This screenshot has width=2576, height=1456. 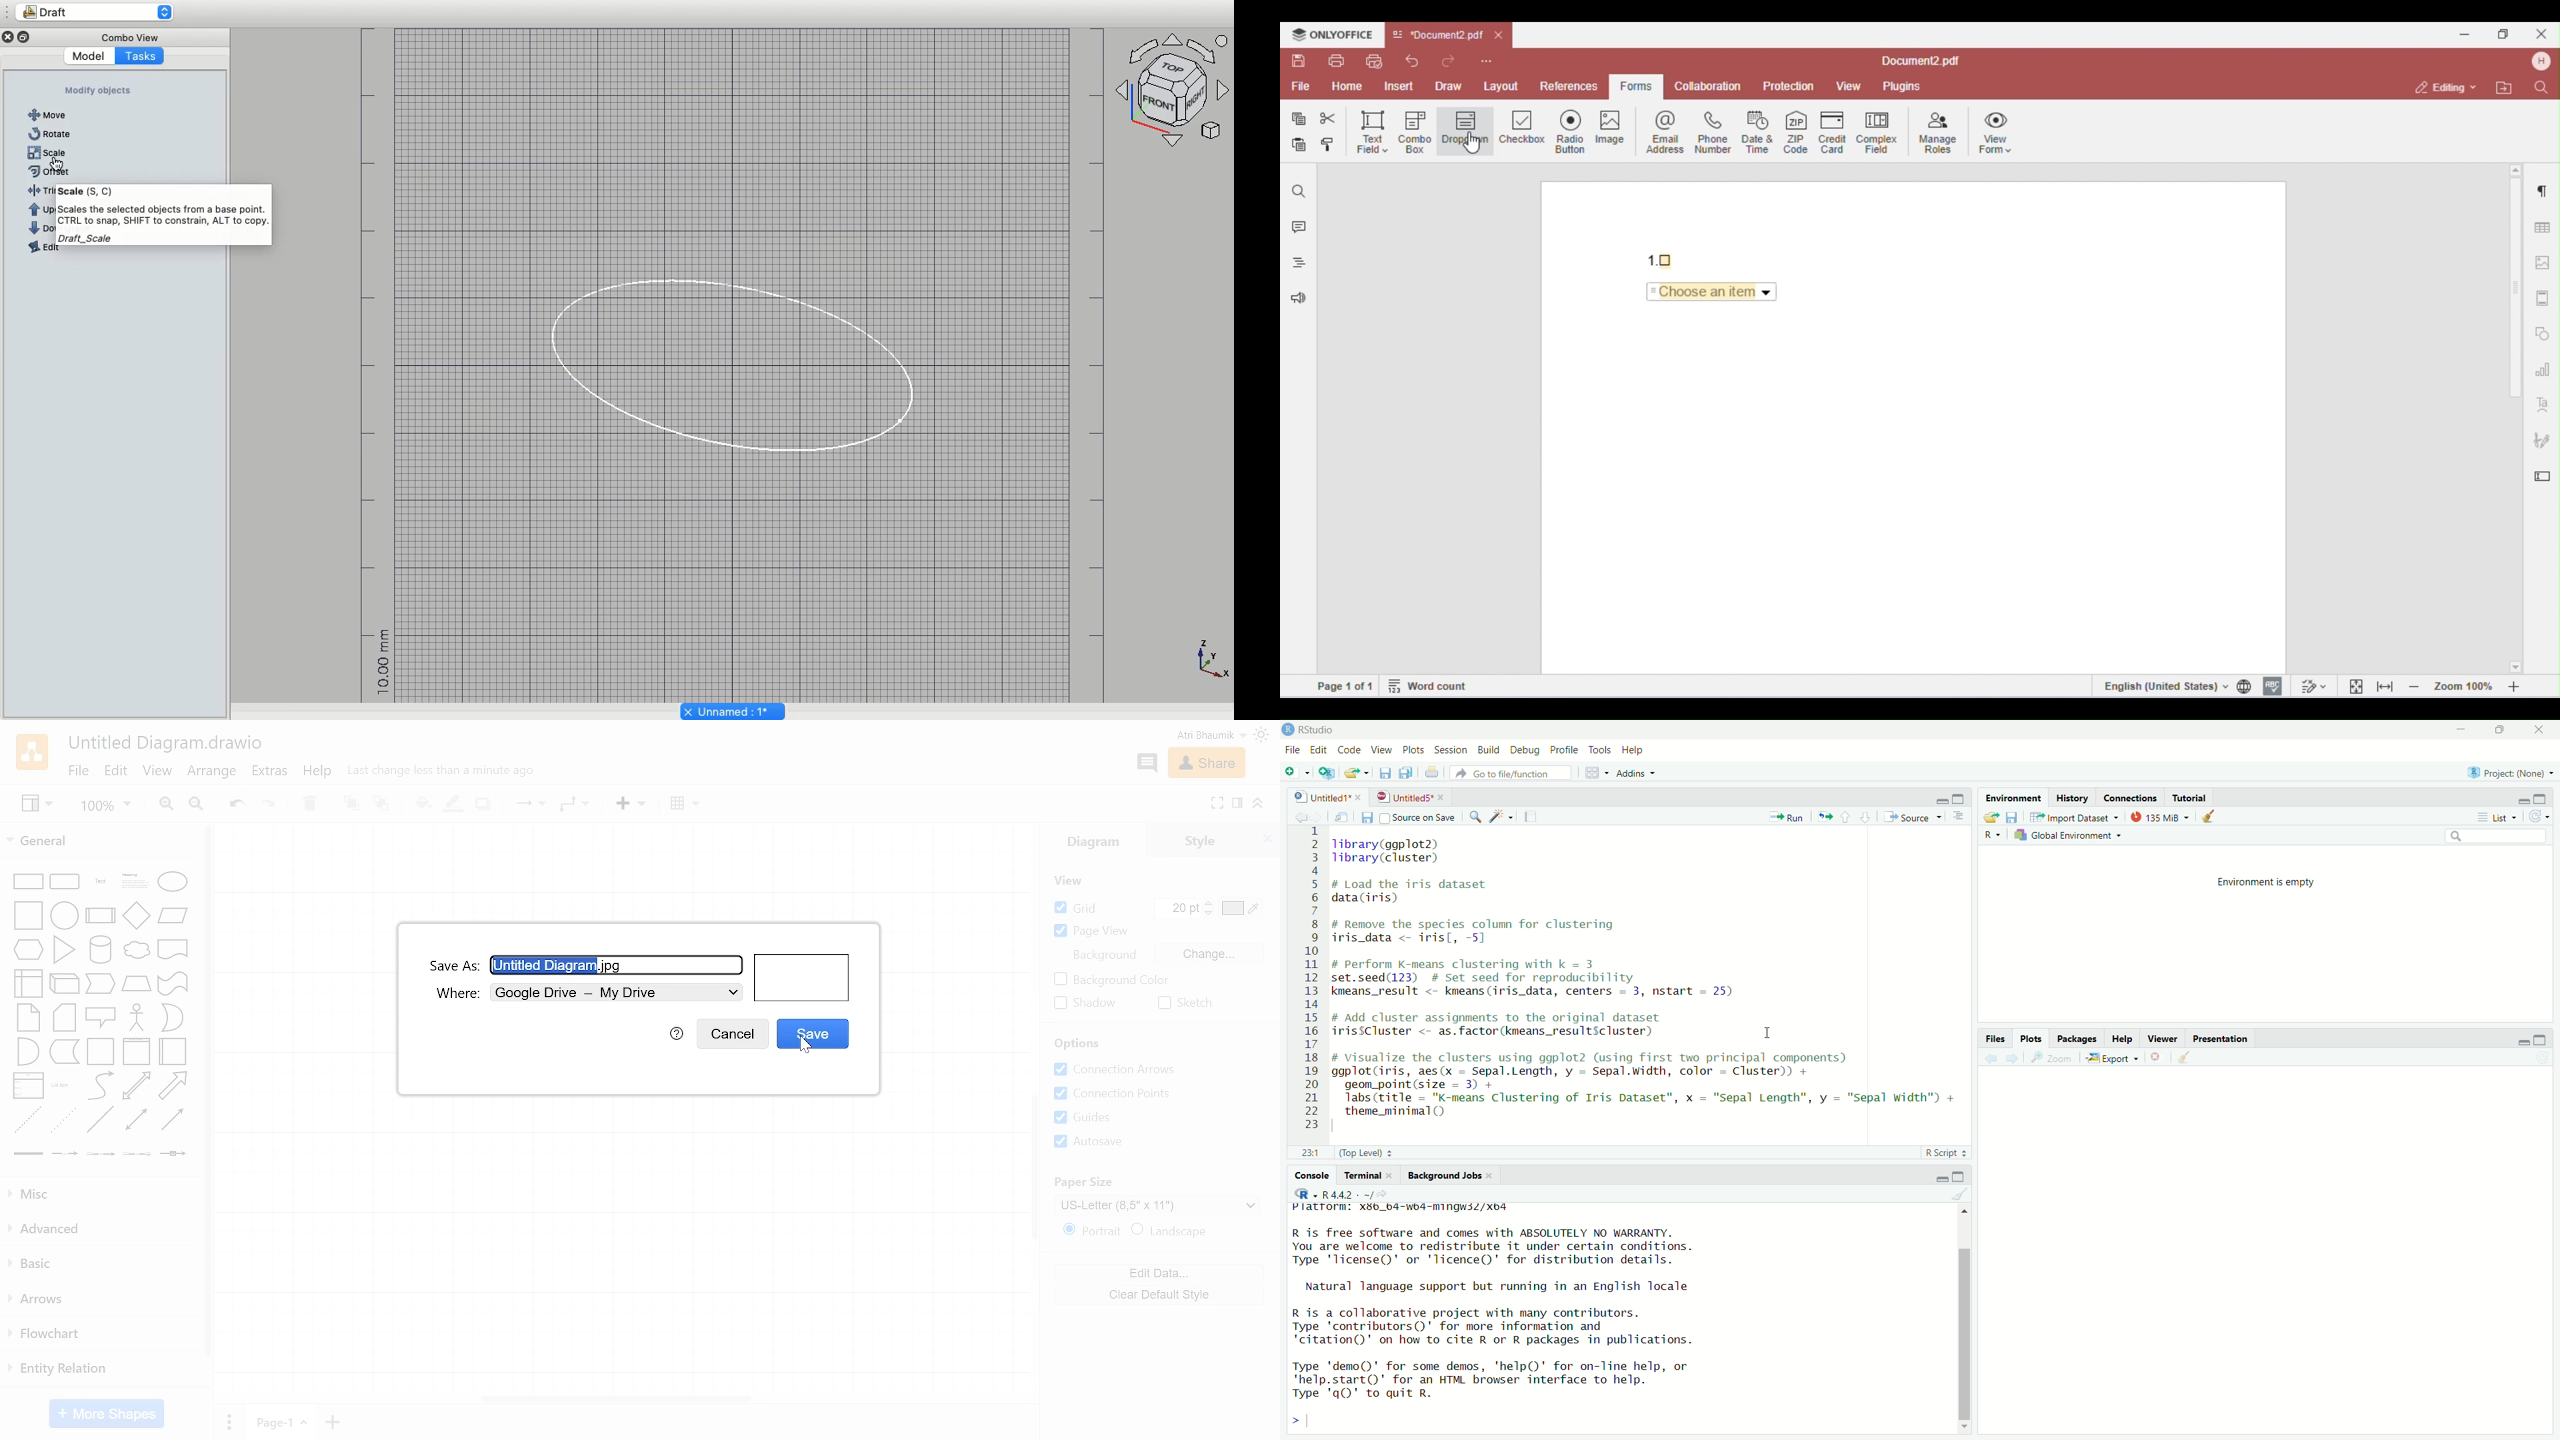 What do you see at coordinates (2183, 1059) in the screenshot?
I see `clear all plots` at bounding box center [2183, 1059].